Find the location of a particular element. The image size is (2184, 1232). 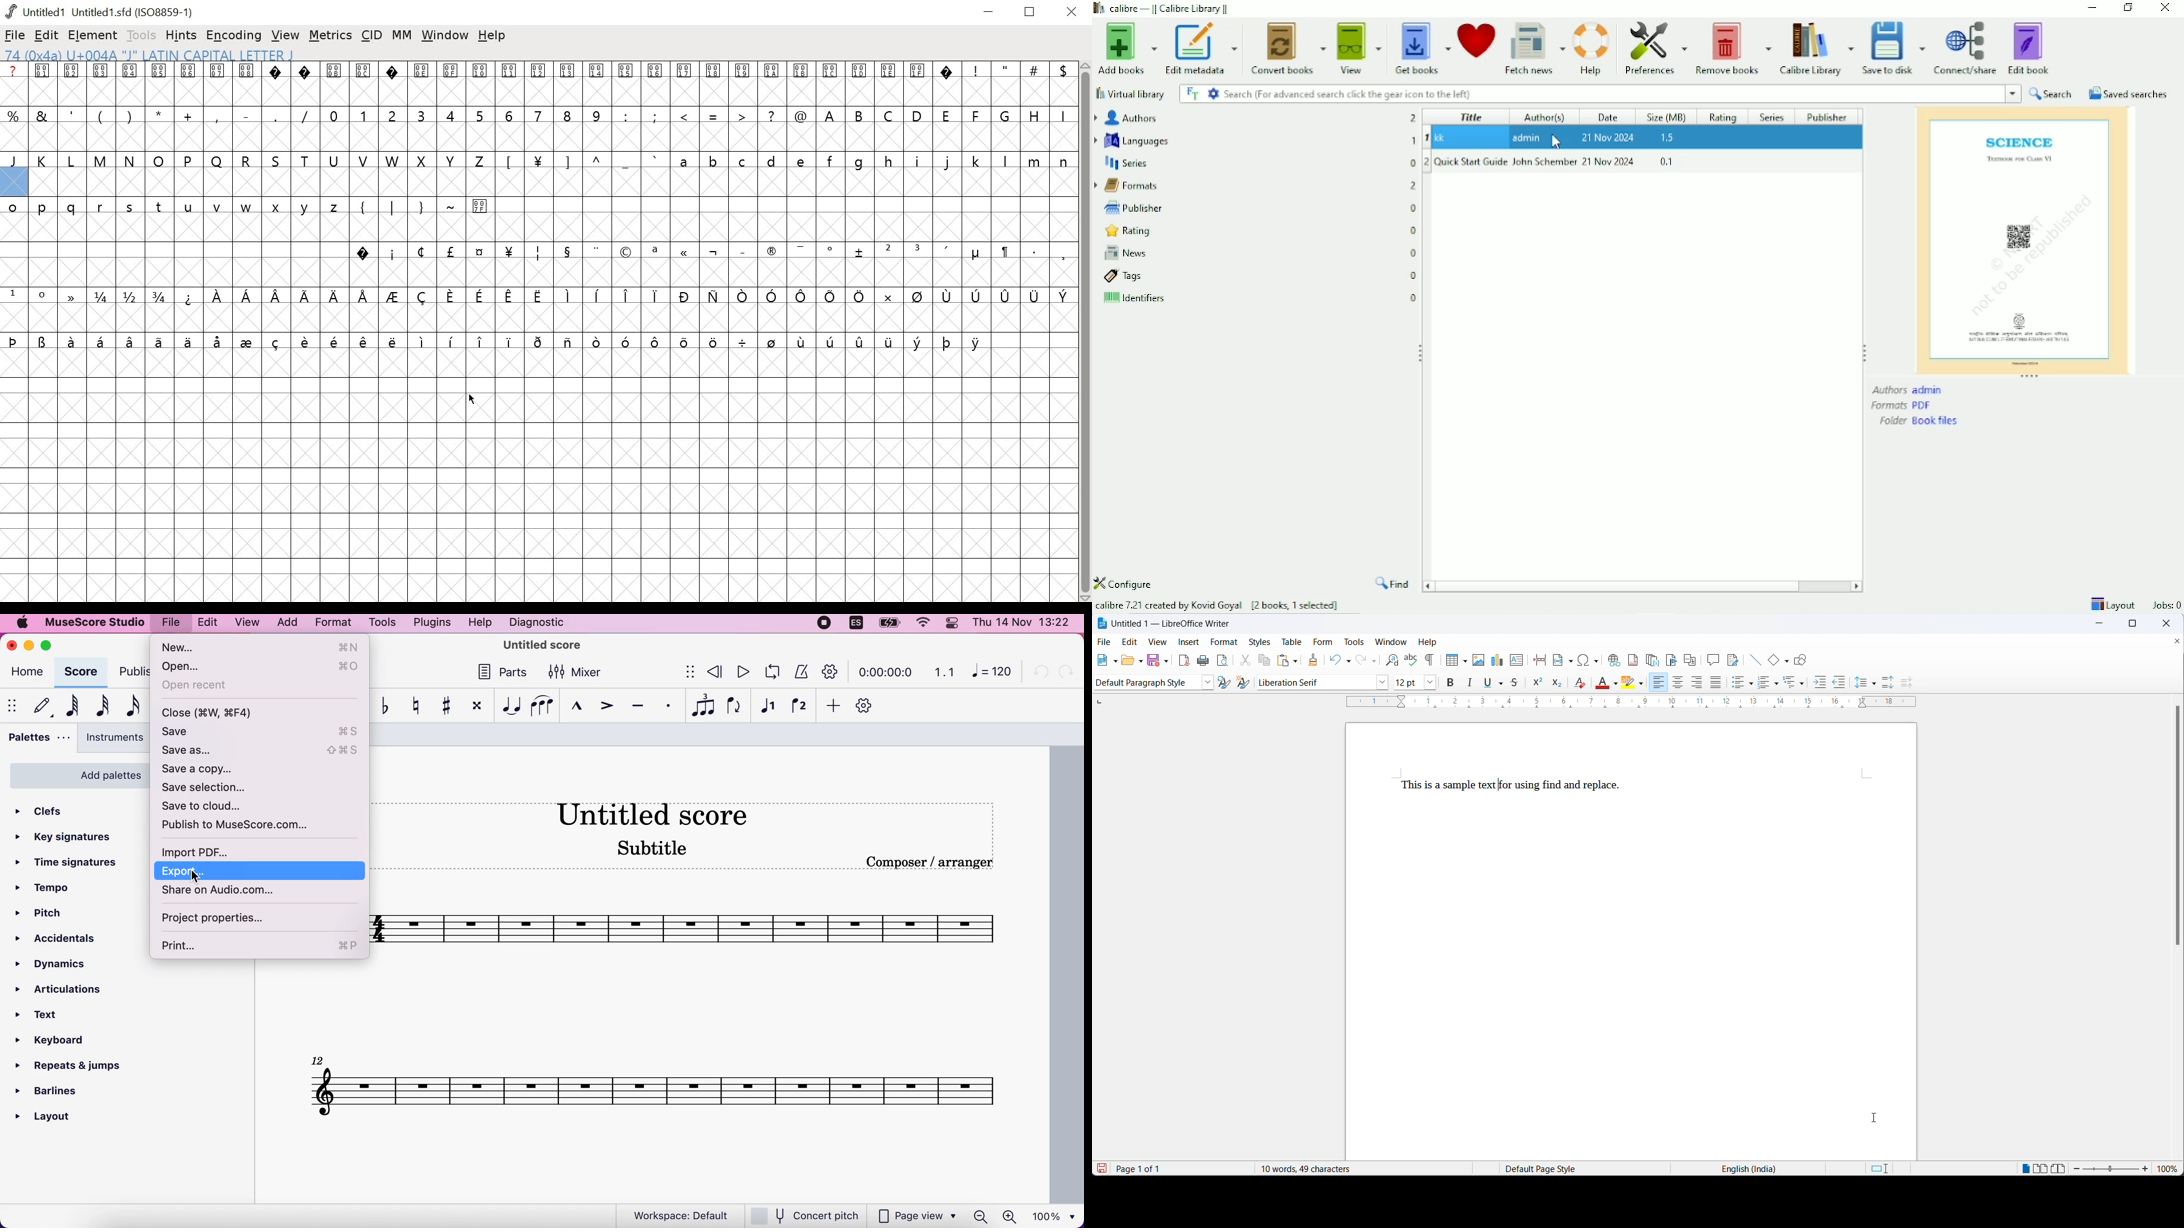

superscript is located at coordinates (1537, 685).